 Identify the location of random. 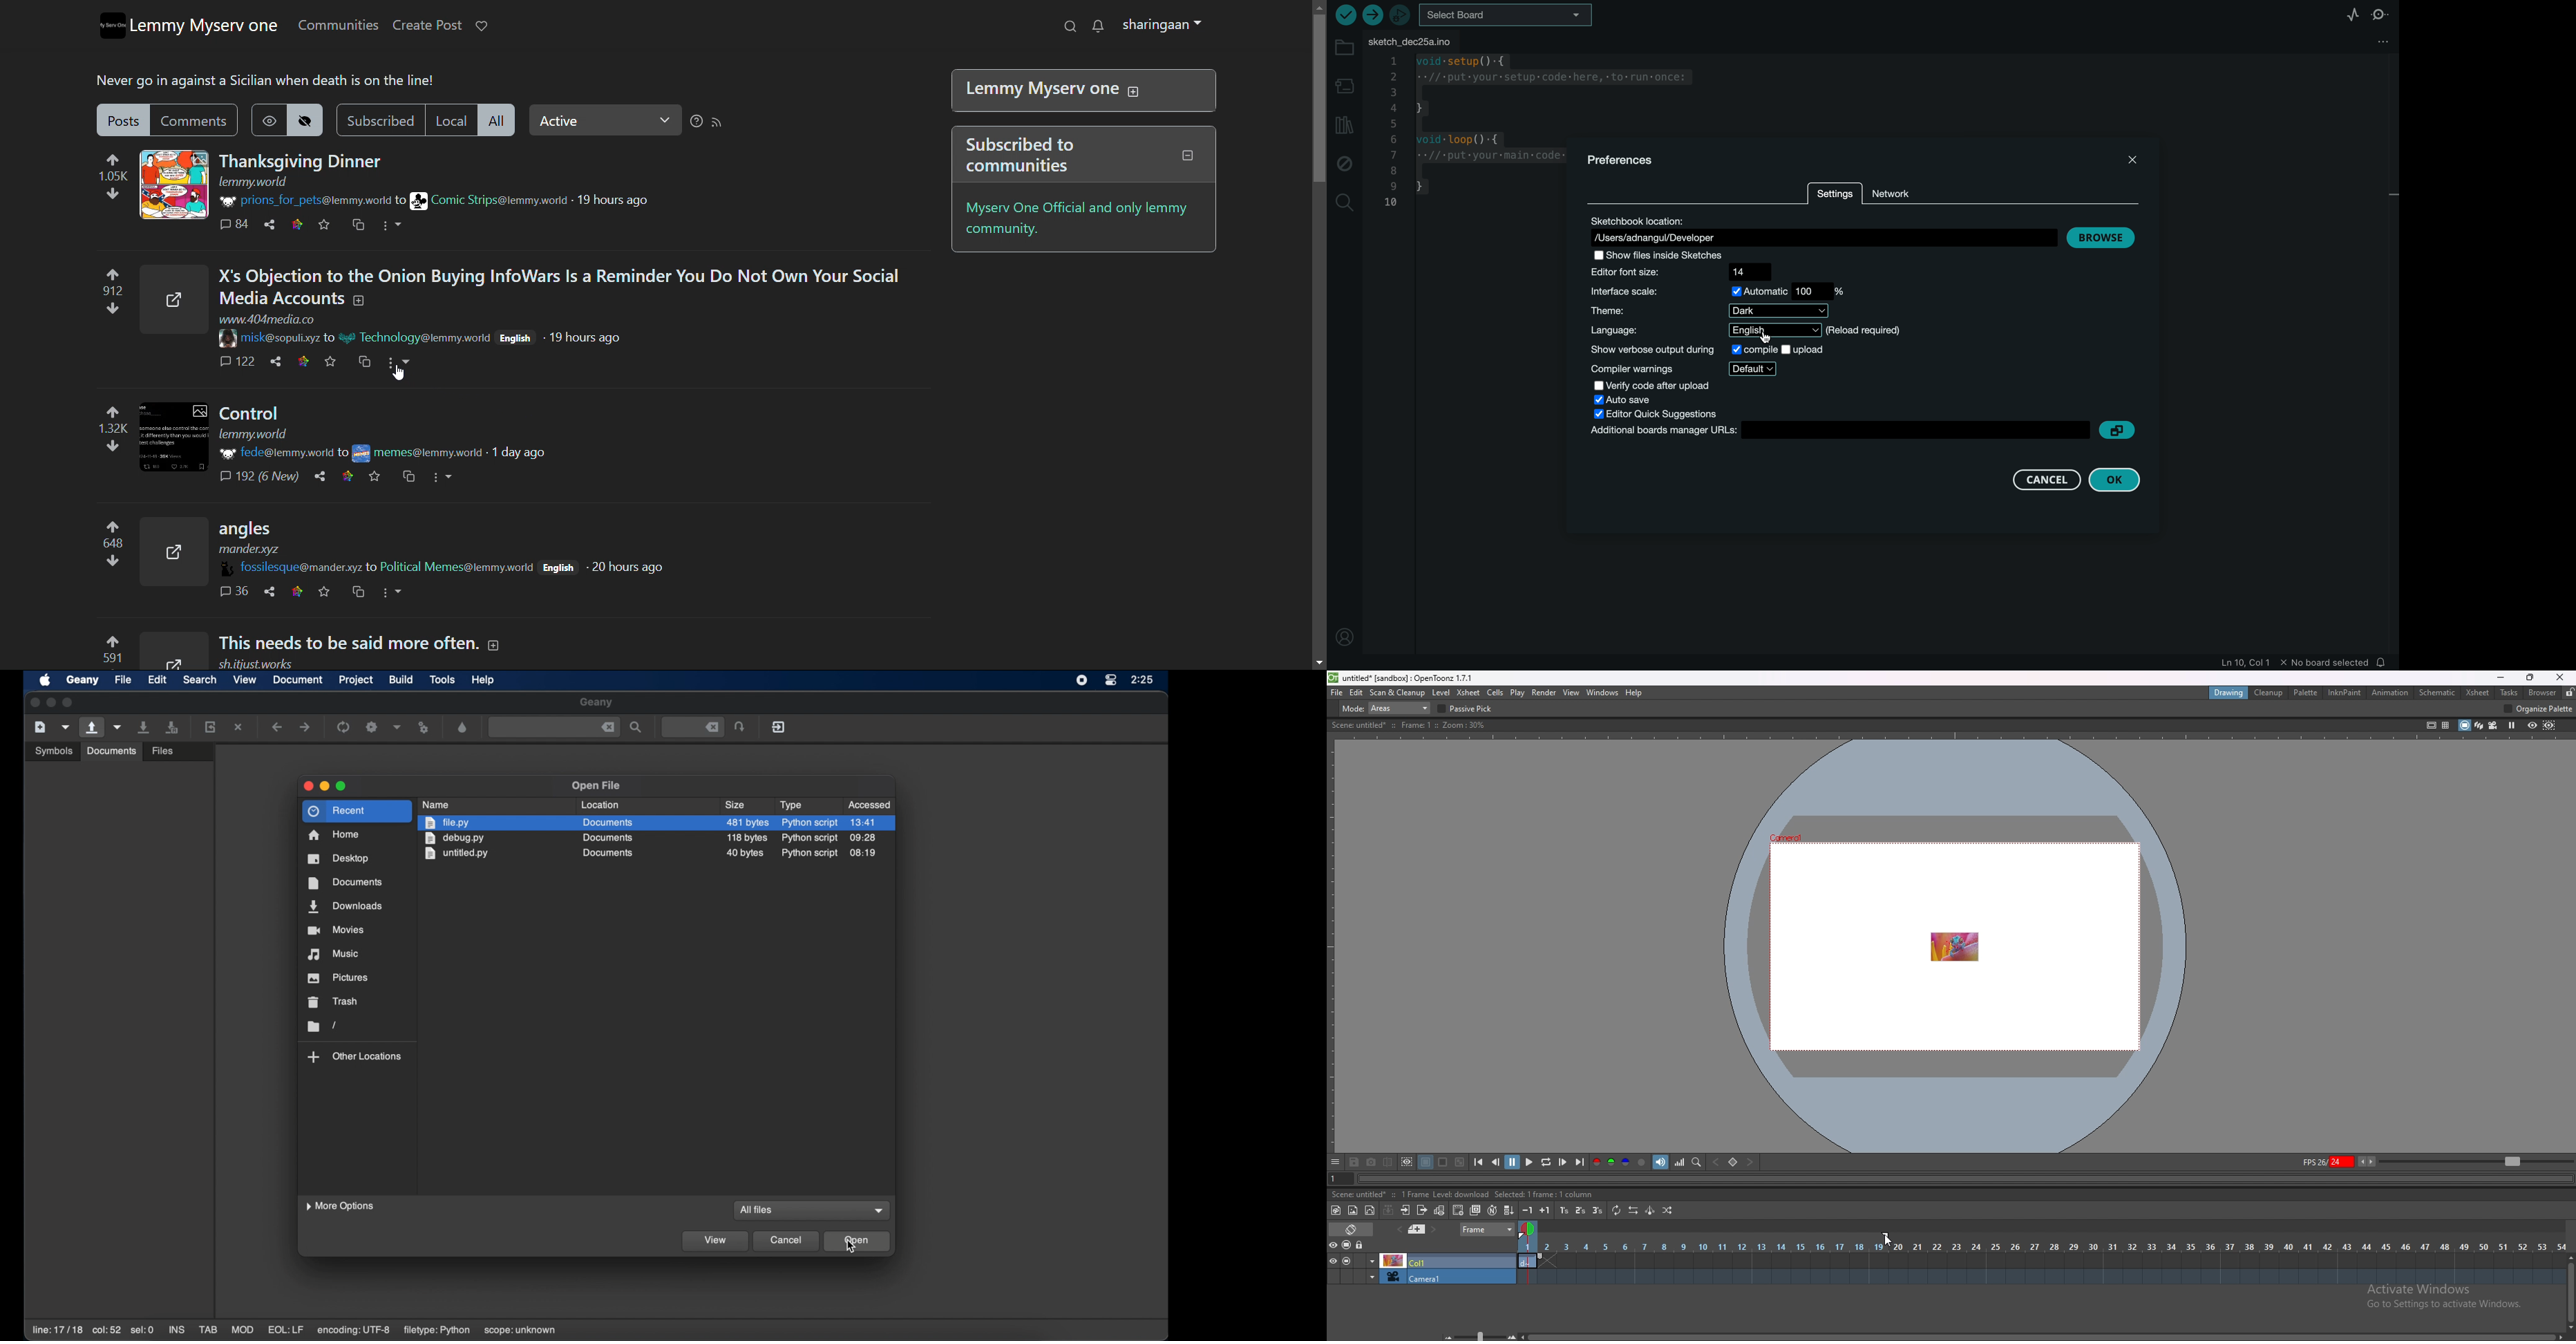
(1667, 1211).